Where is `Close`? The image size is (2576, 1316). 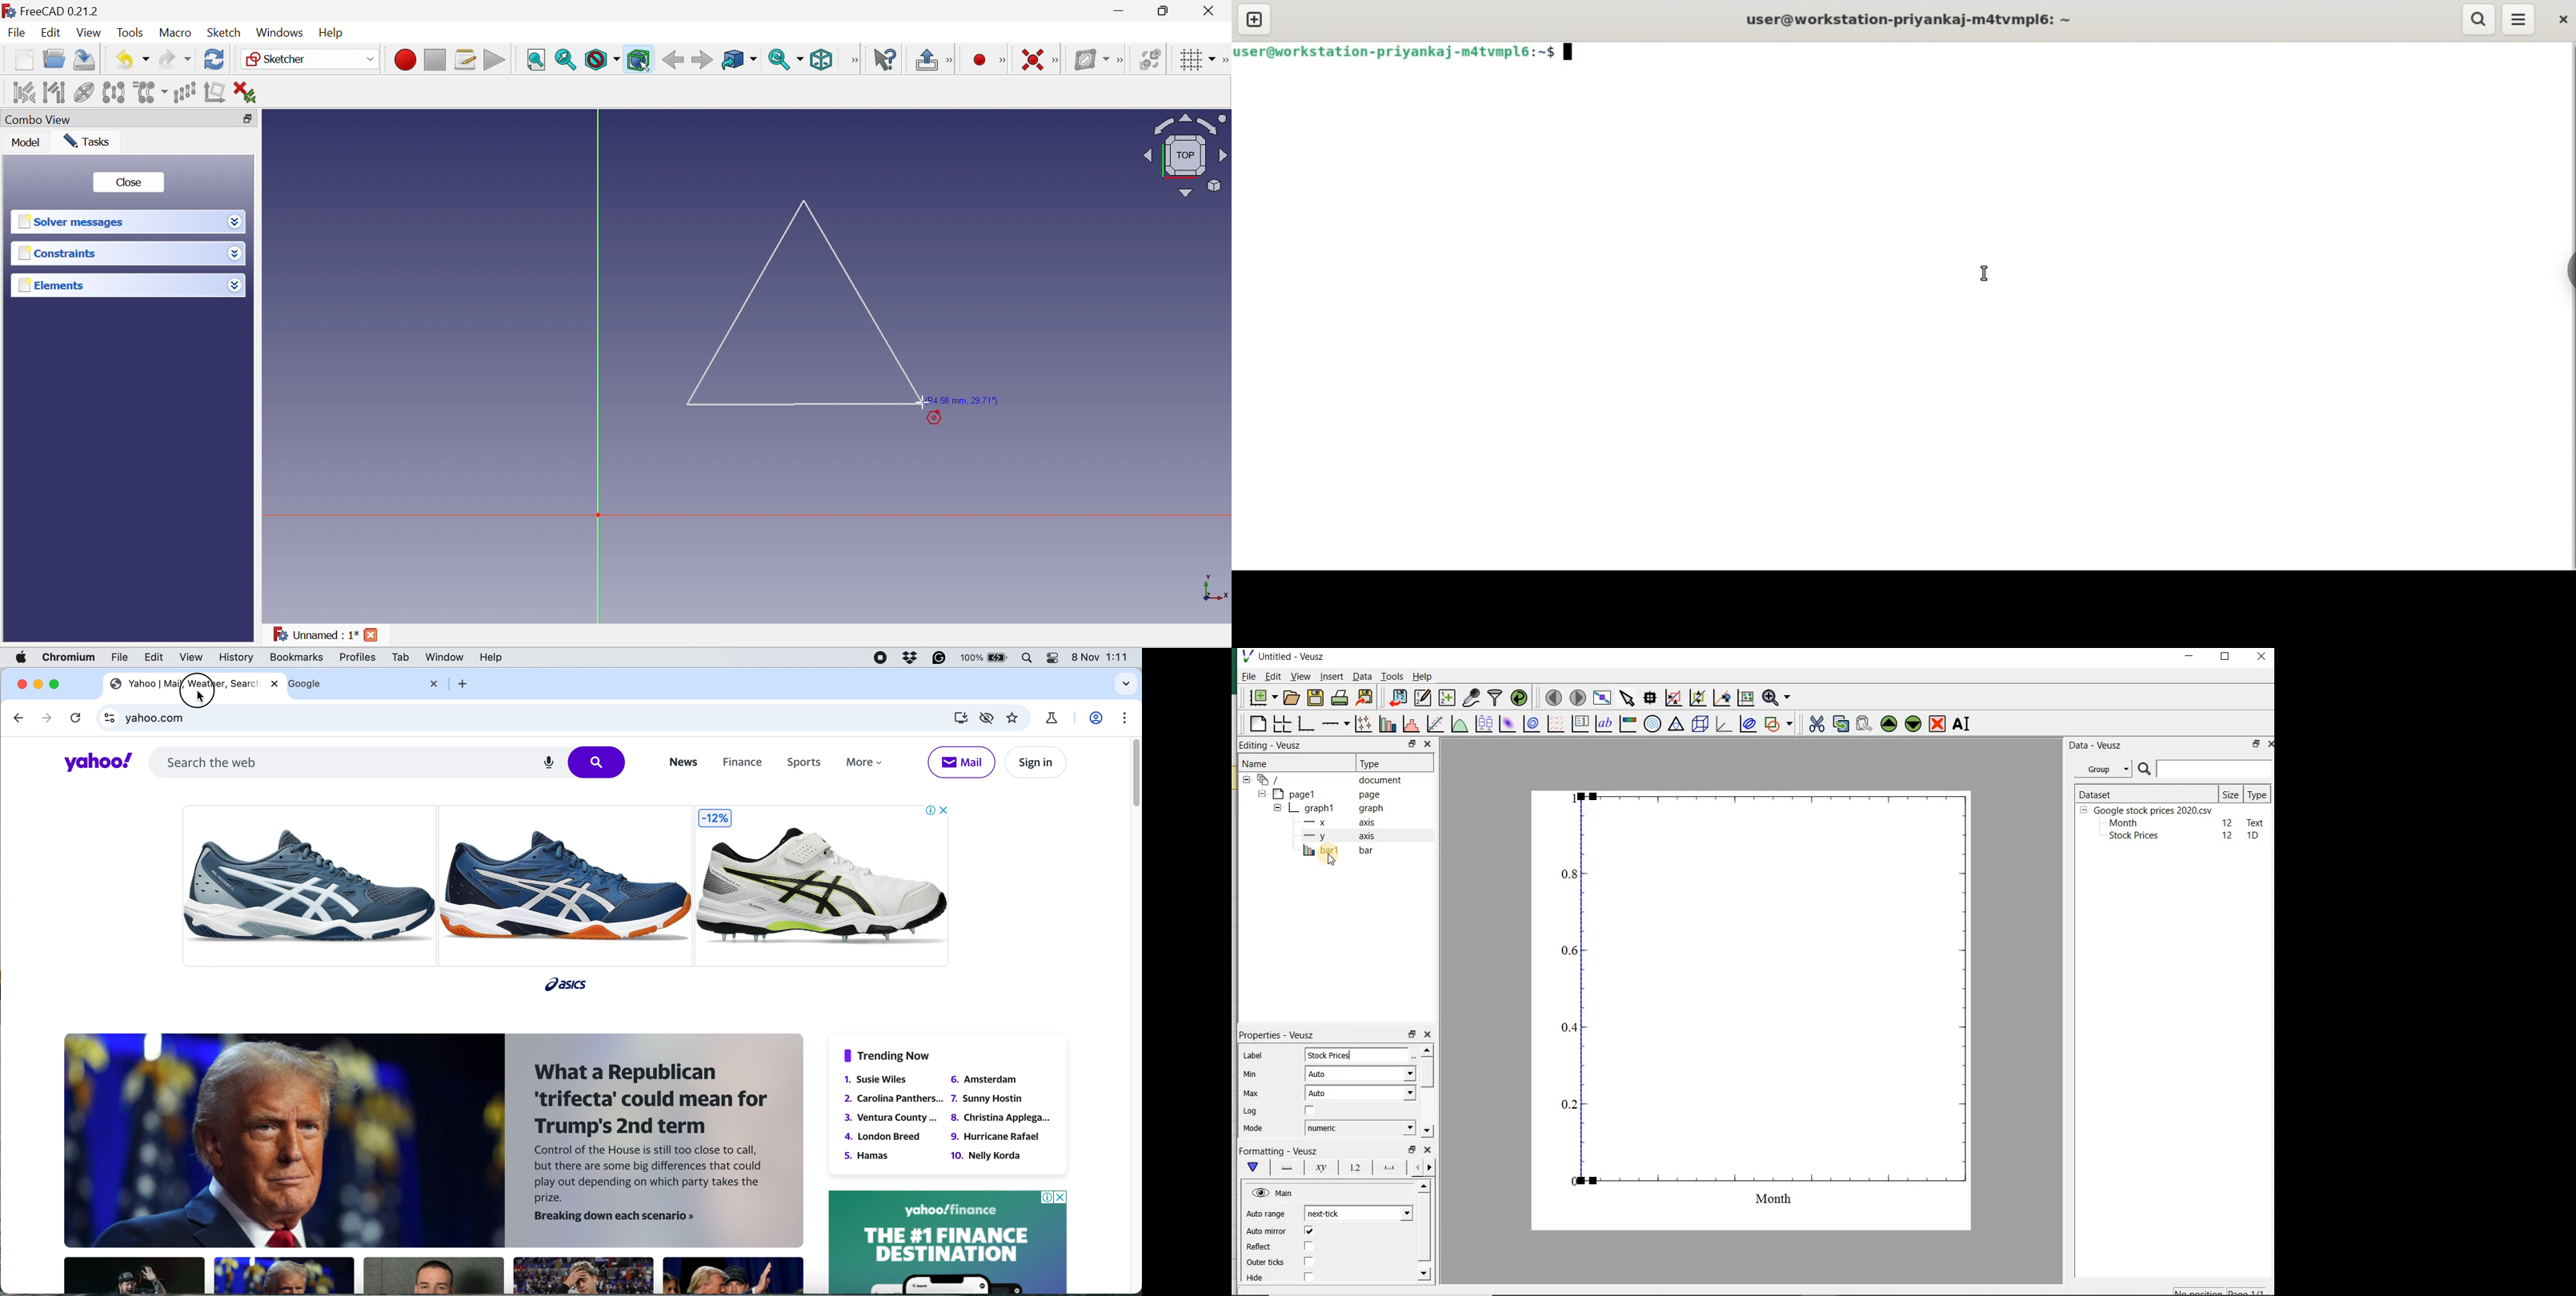 Close is located at coordinates (130, 182).